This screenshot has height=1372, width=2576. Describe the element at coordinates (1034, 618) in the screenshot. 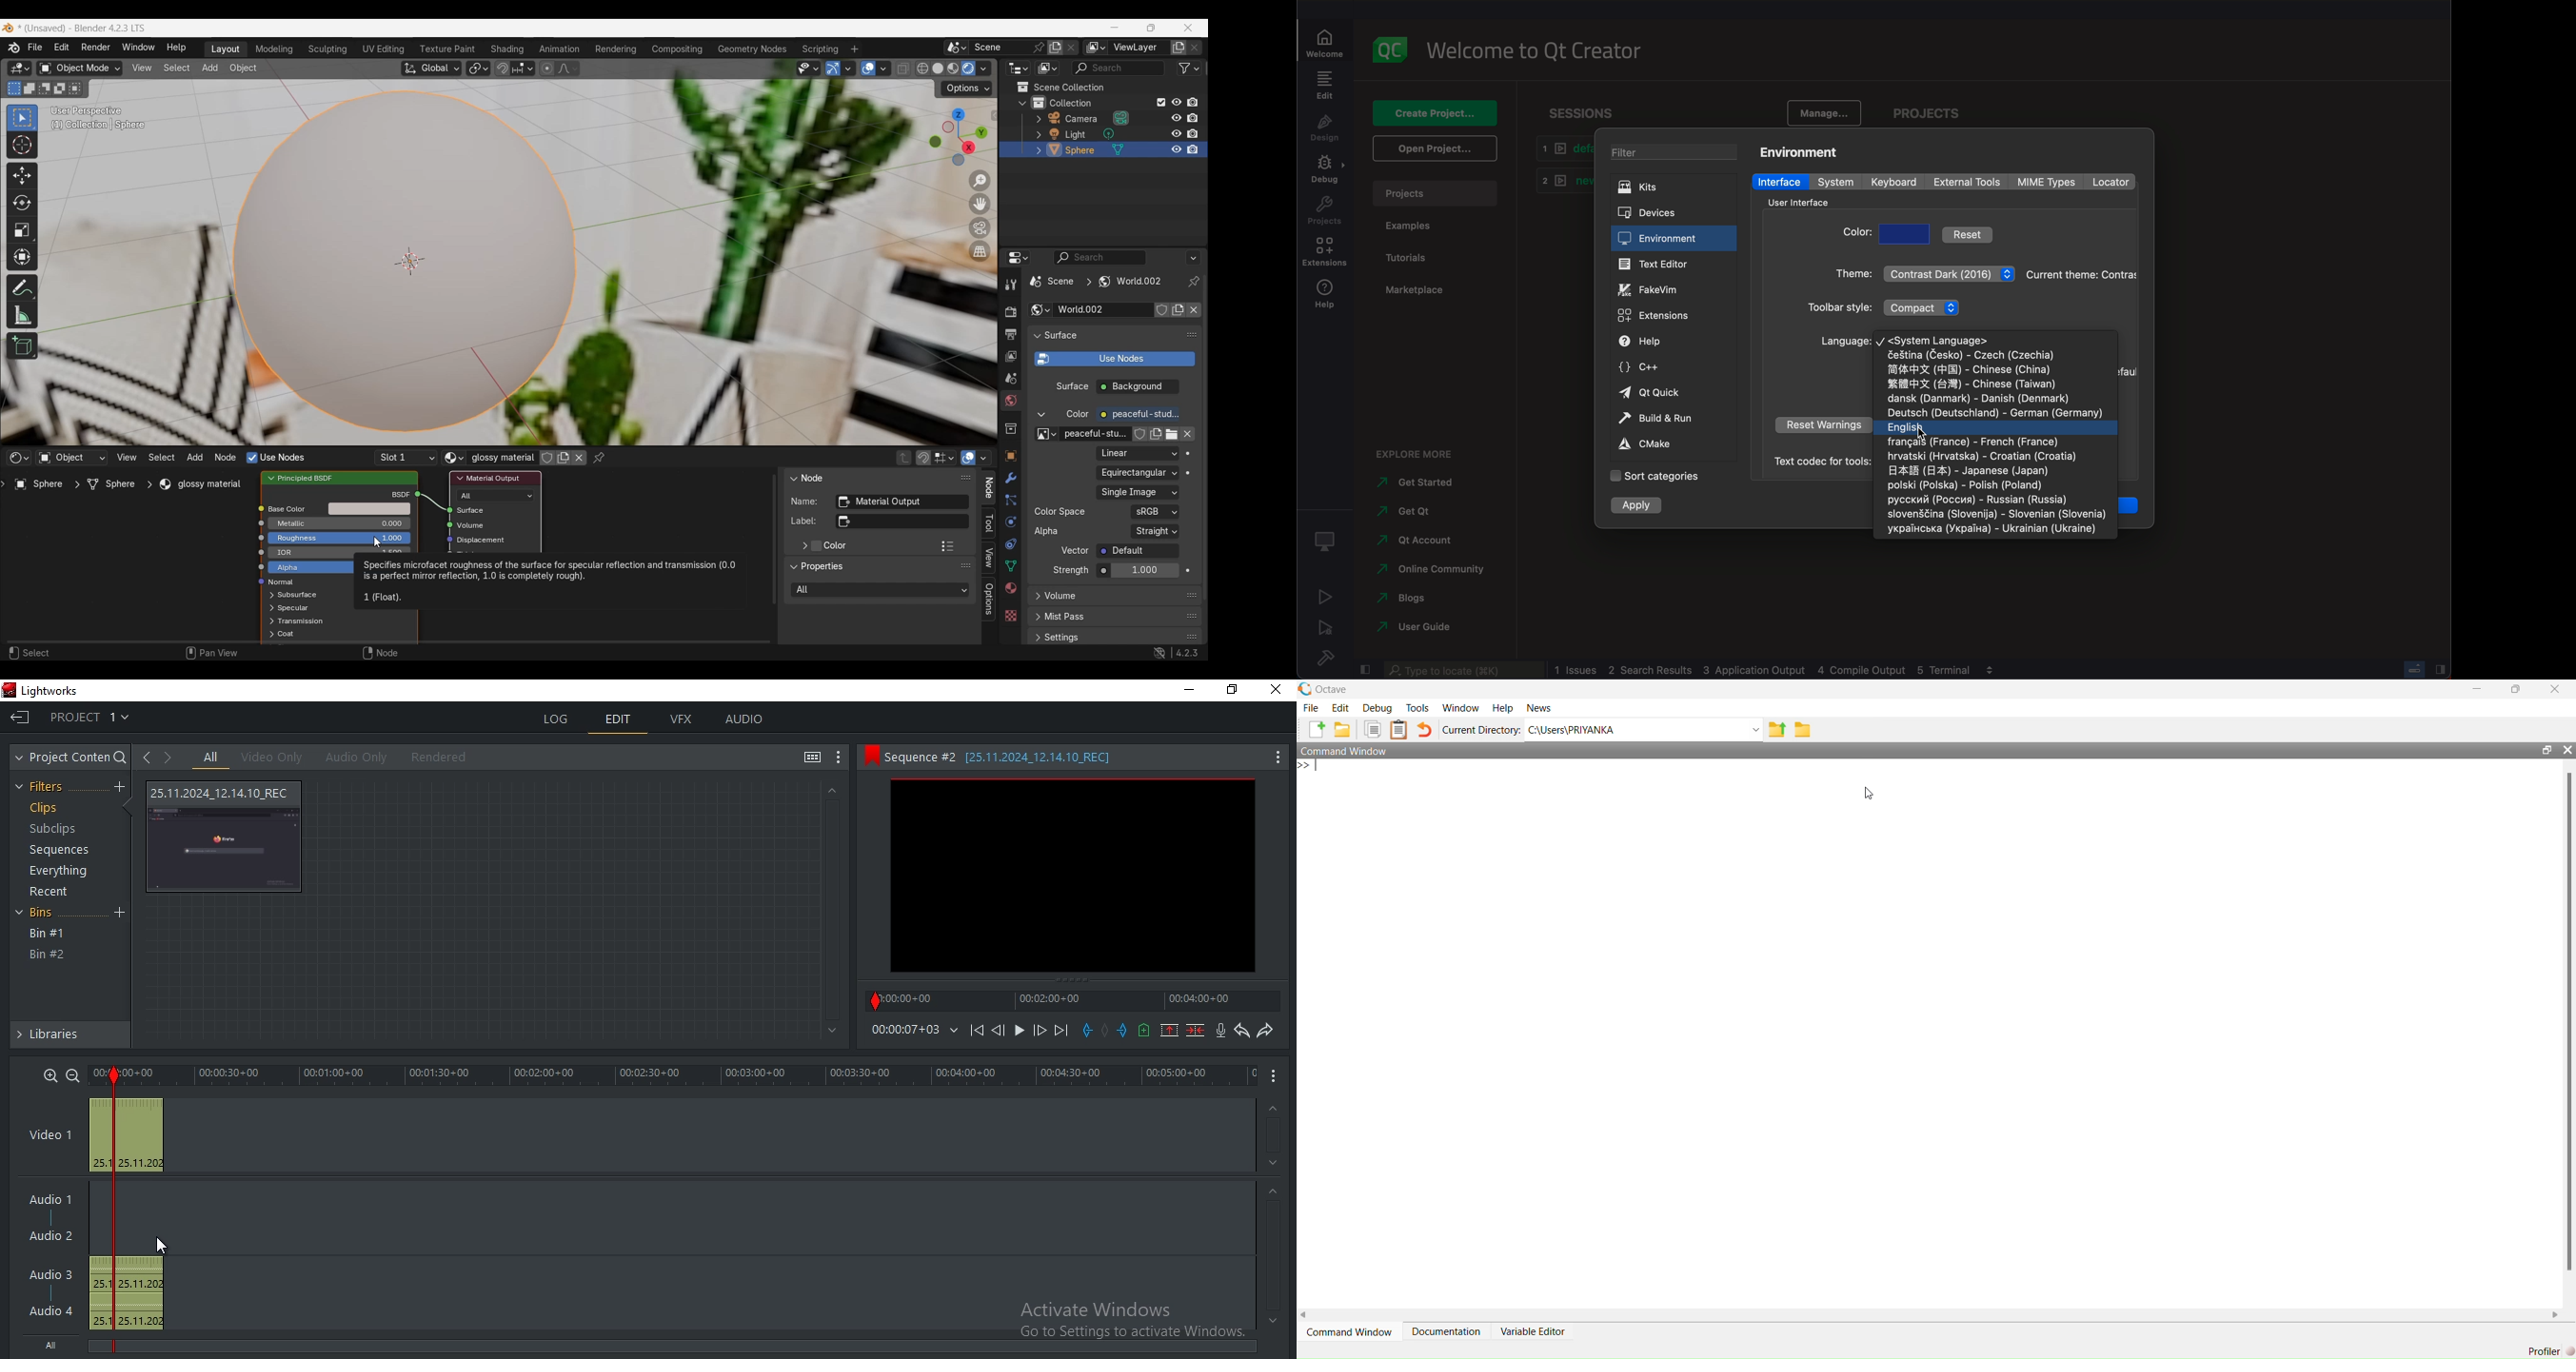

I see `expand respective scenes` at that location.